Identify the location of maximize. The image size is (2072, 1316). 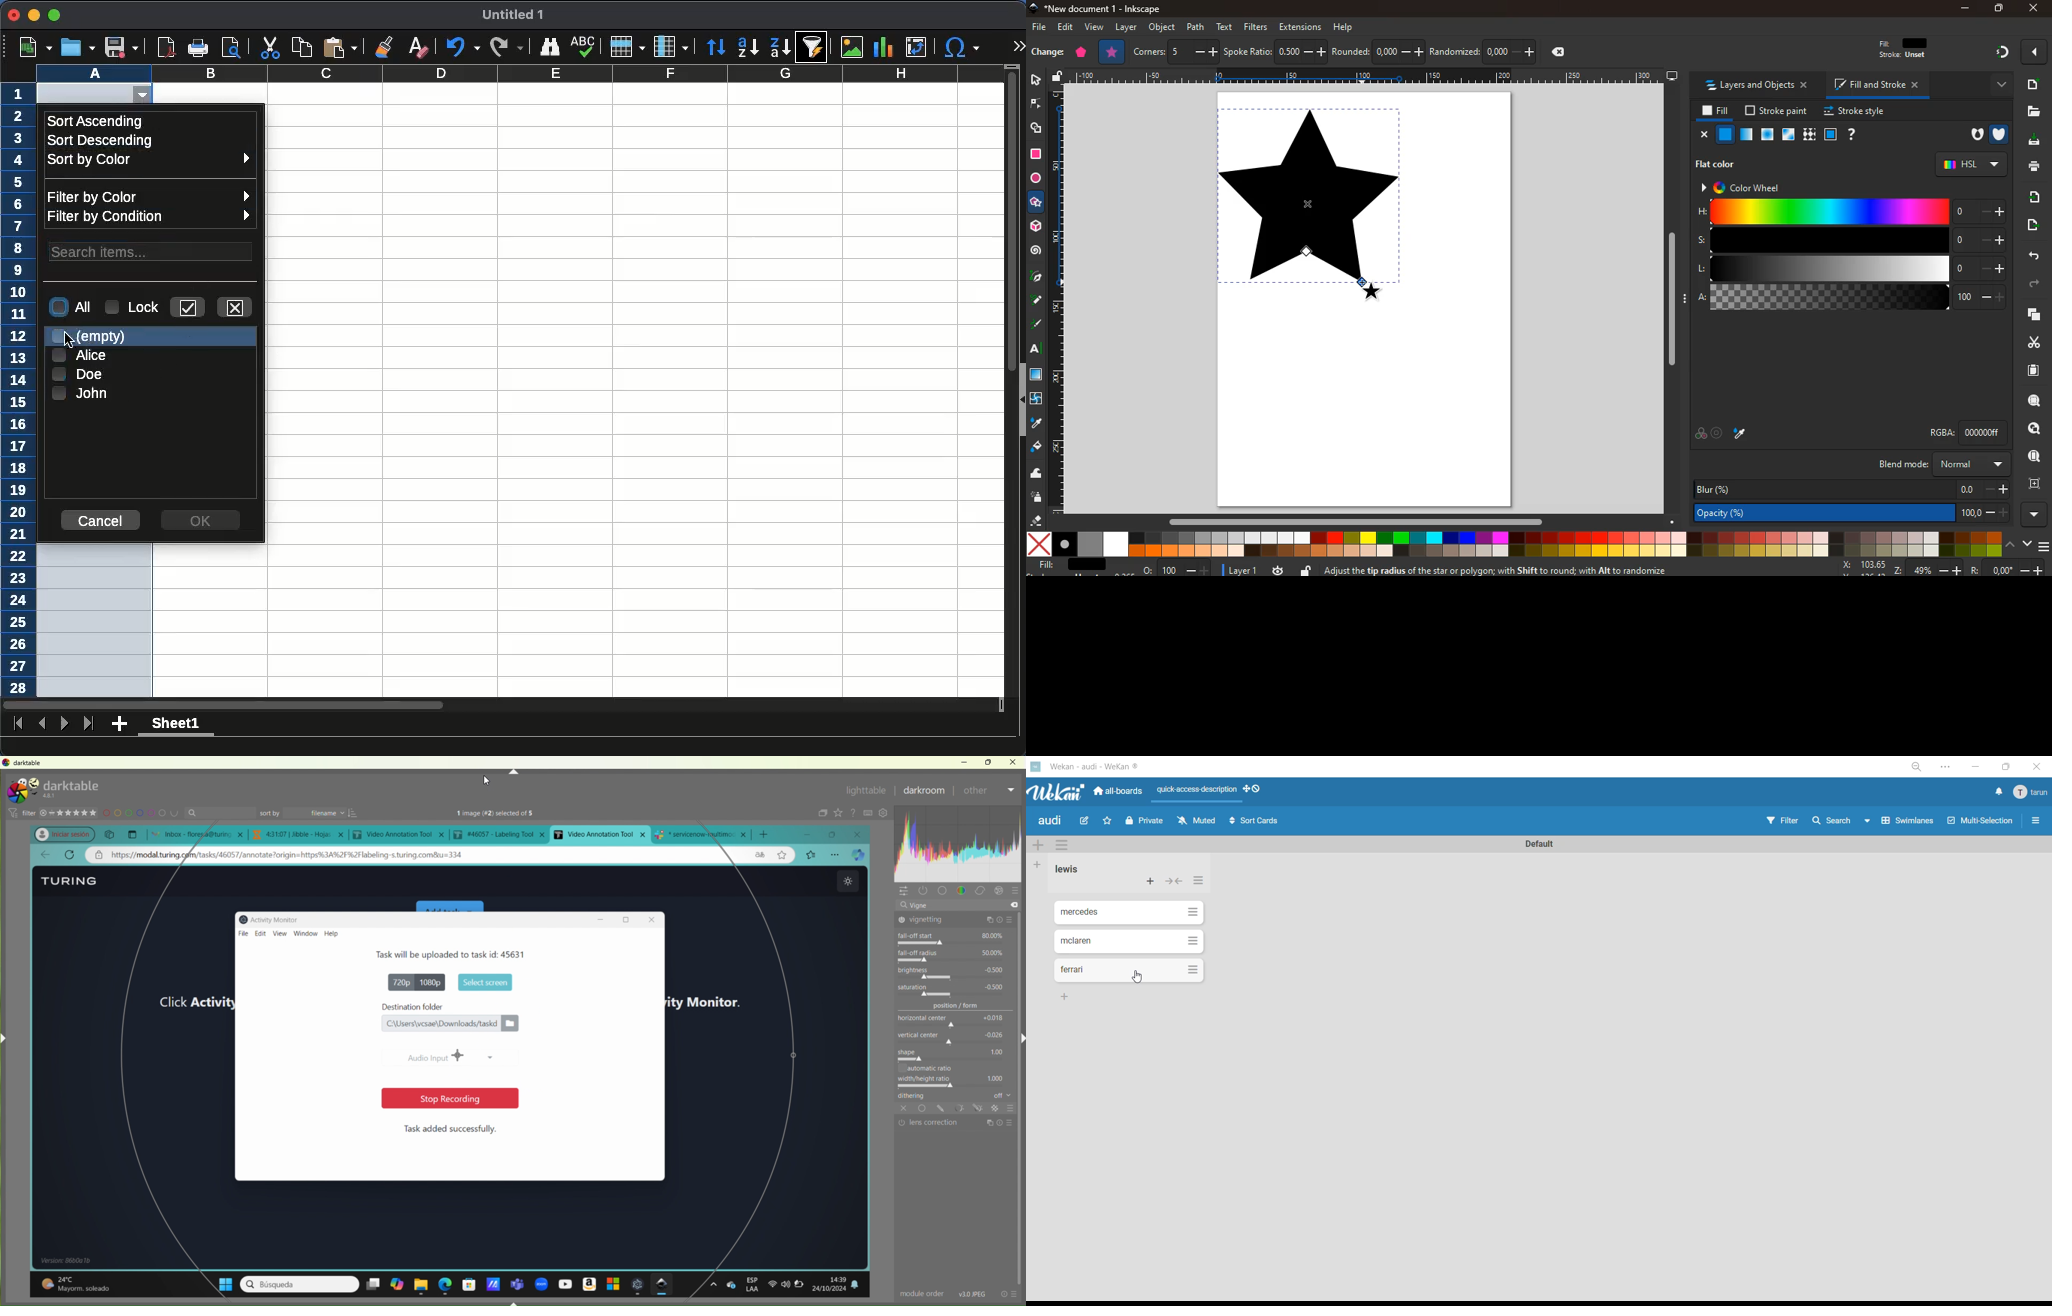
(53, 15).